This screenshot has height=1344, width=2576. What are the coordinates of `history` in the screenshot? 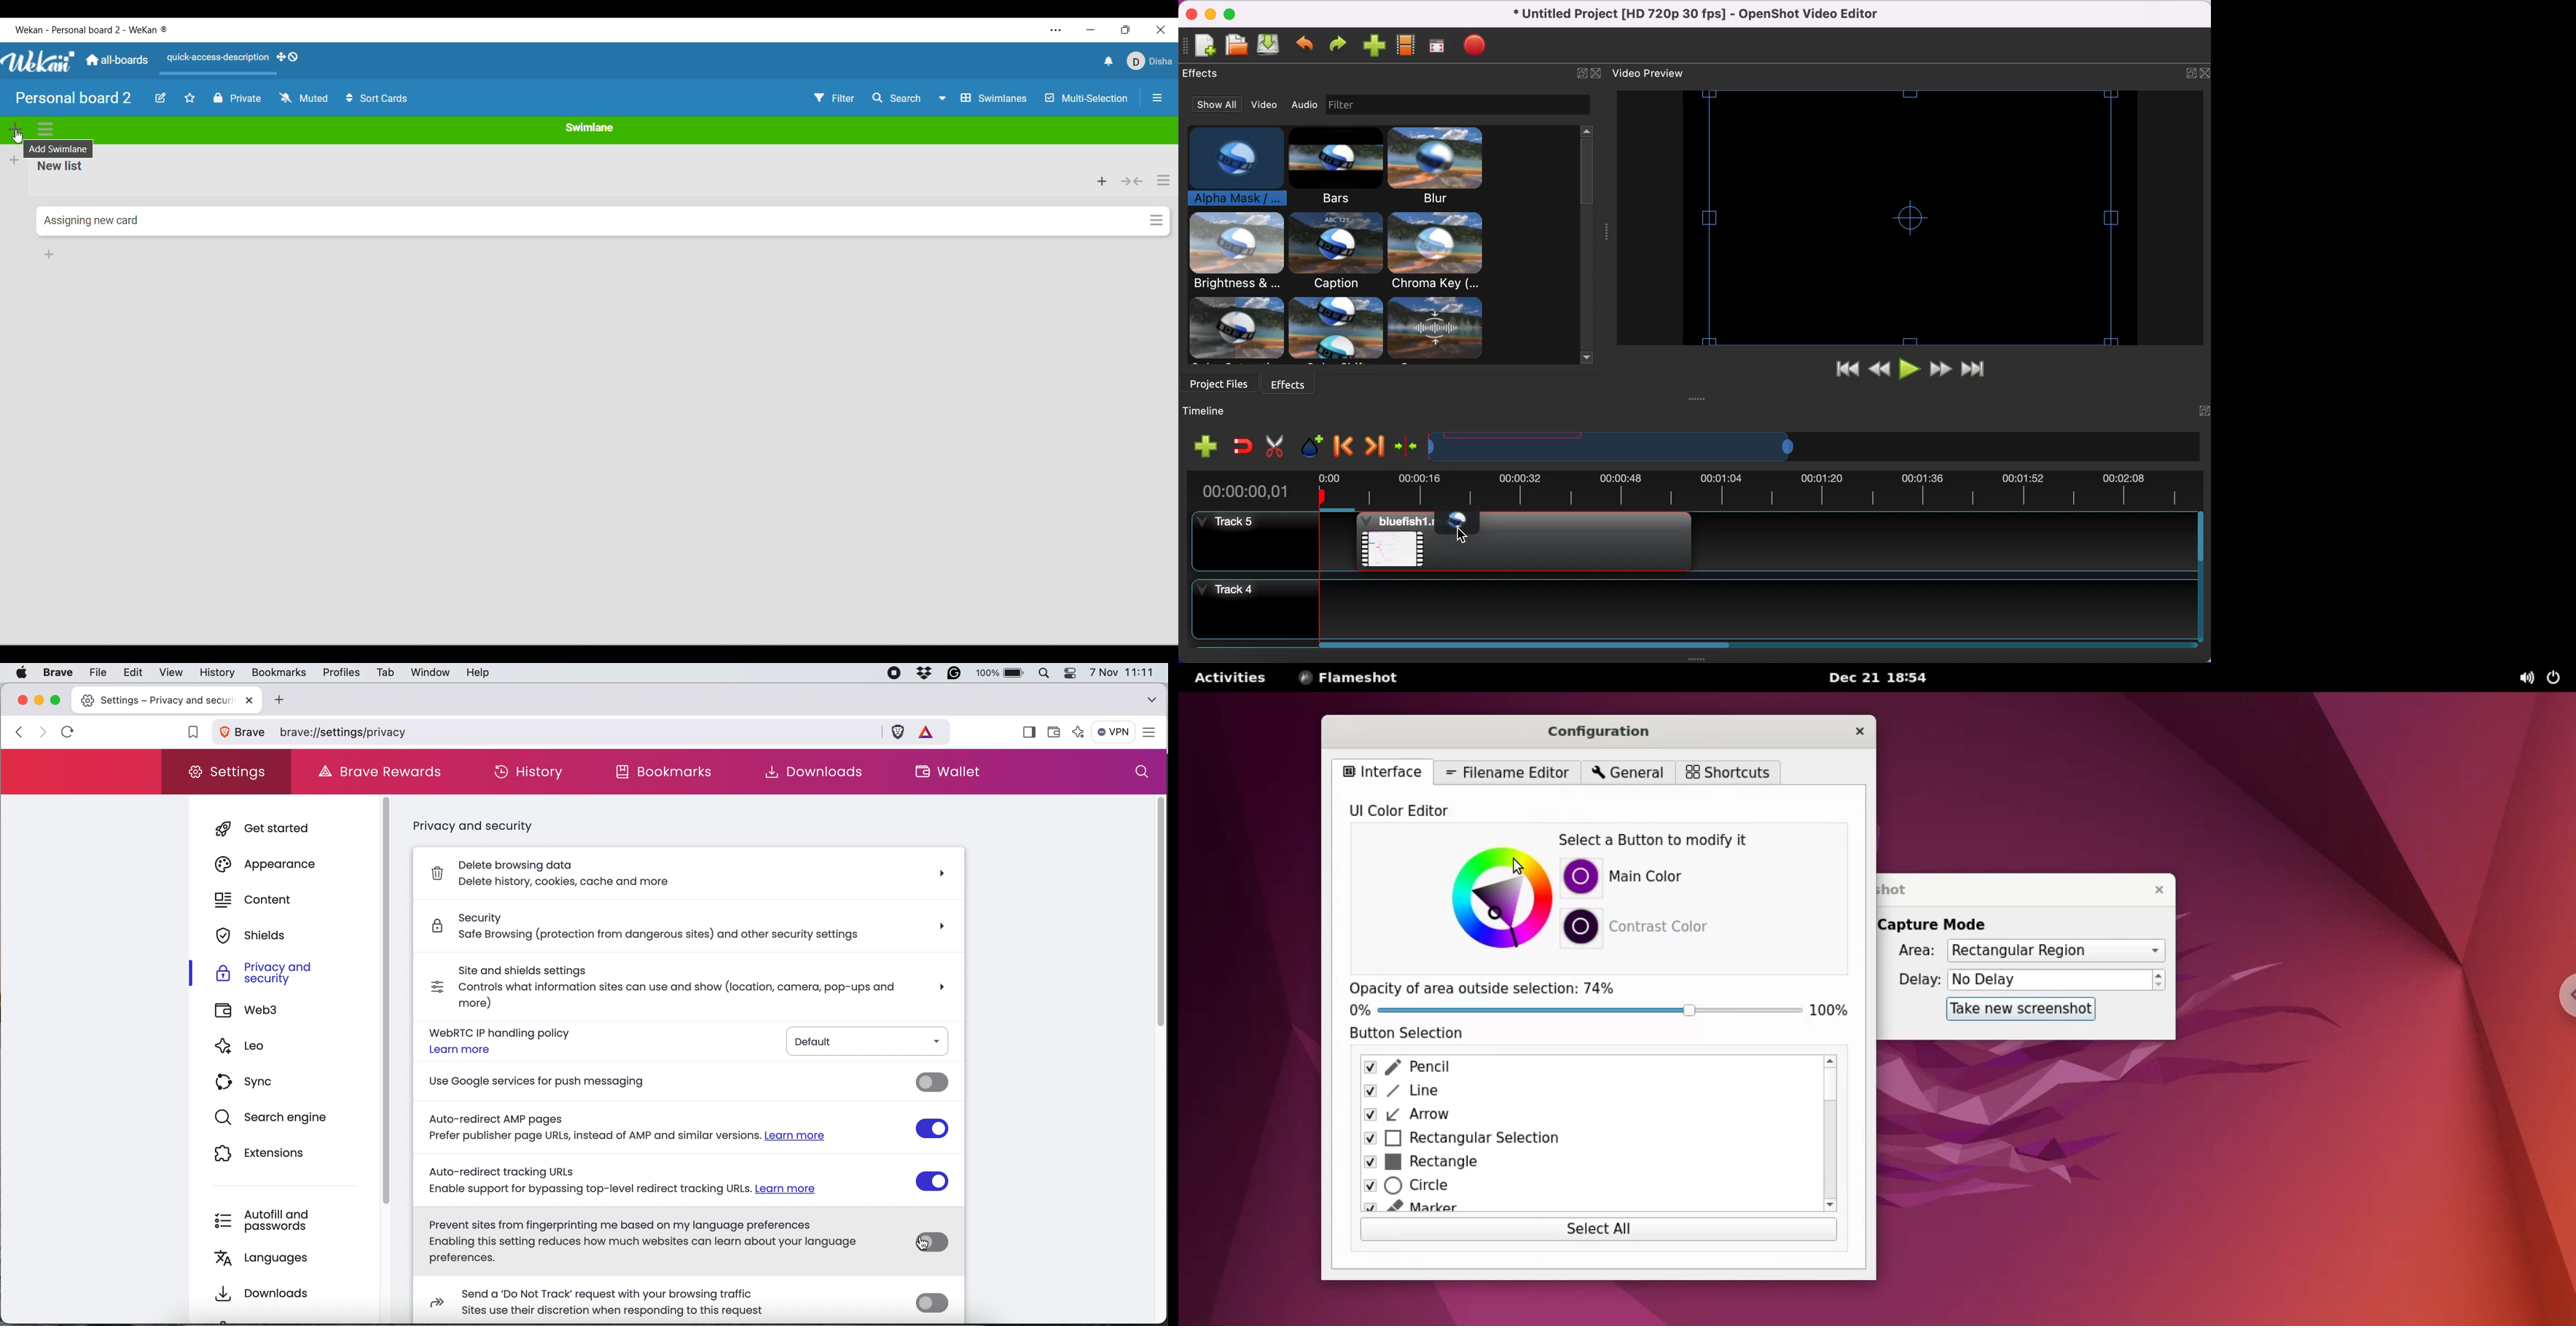 It's located at (529, 772).